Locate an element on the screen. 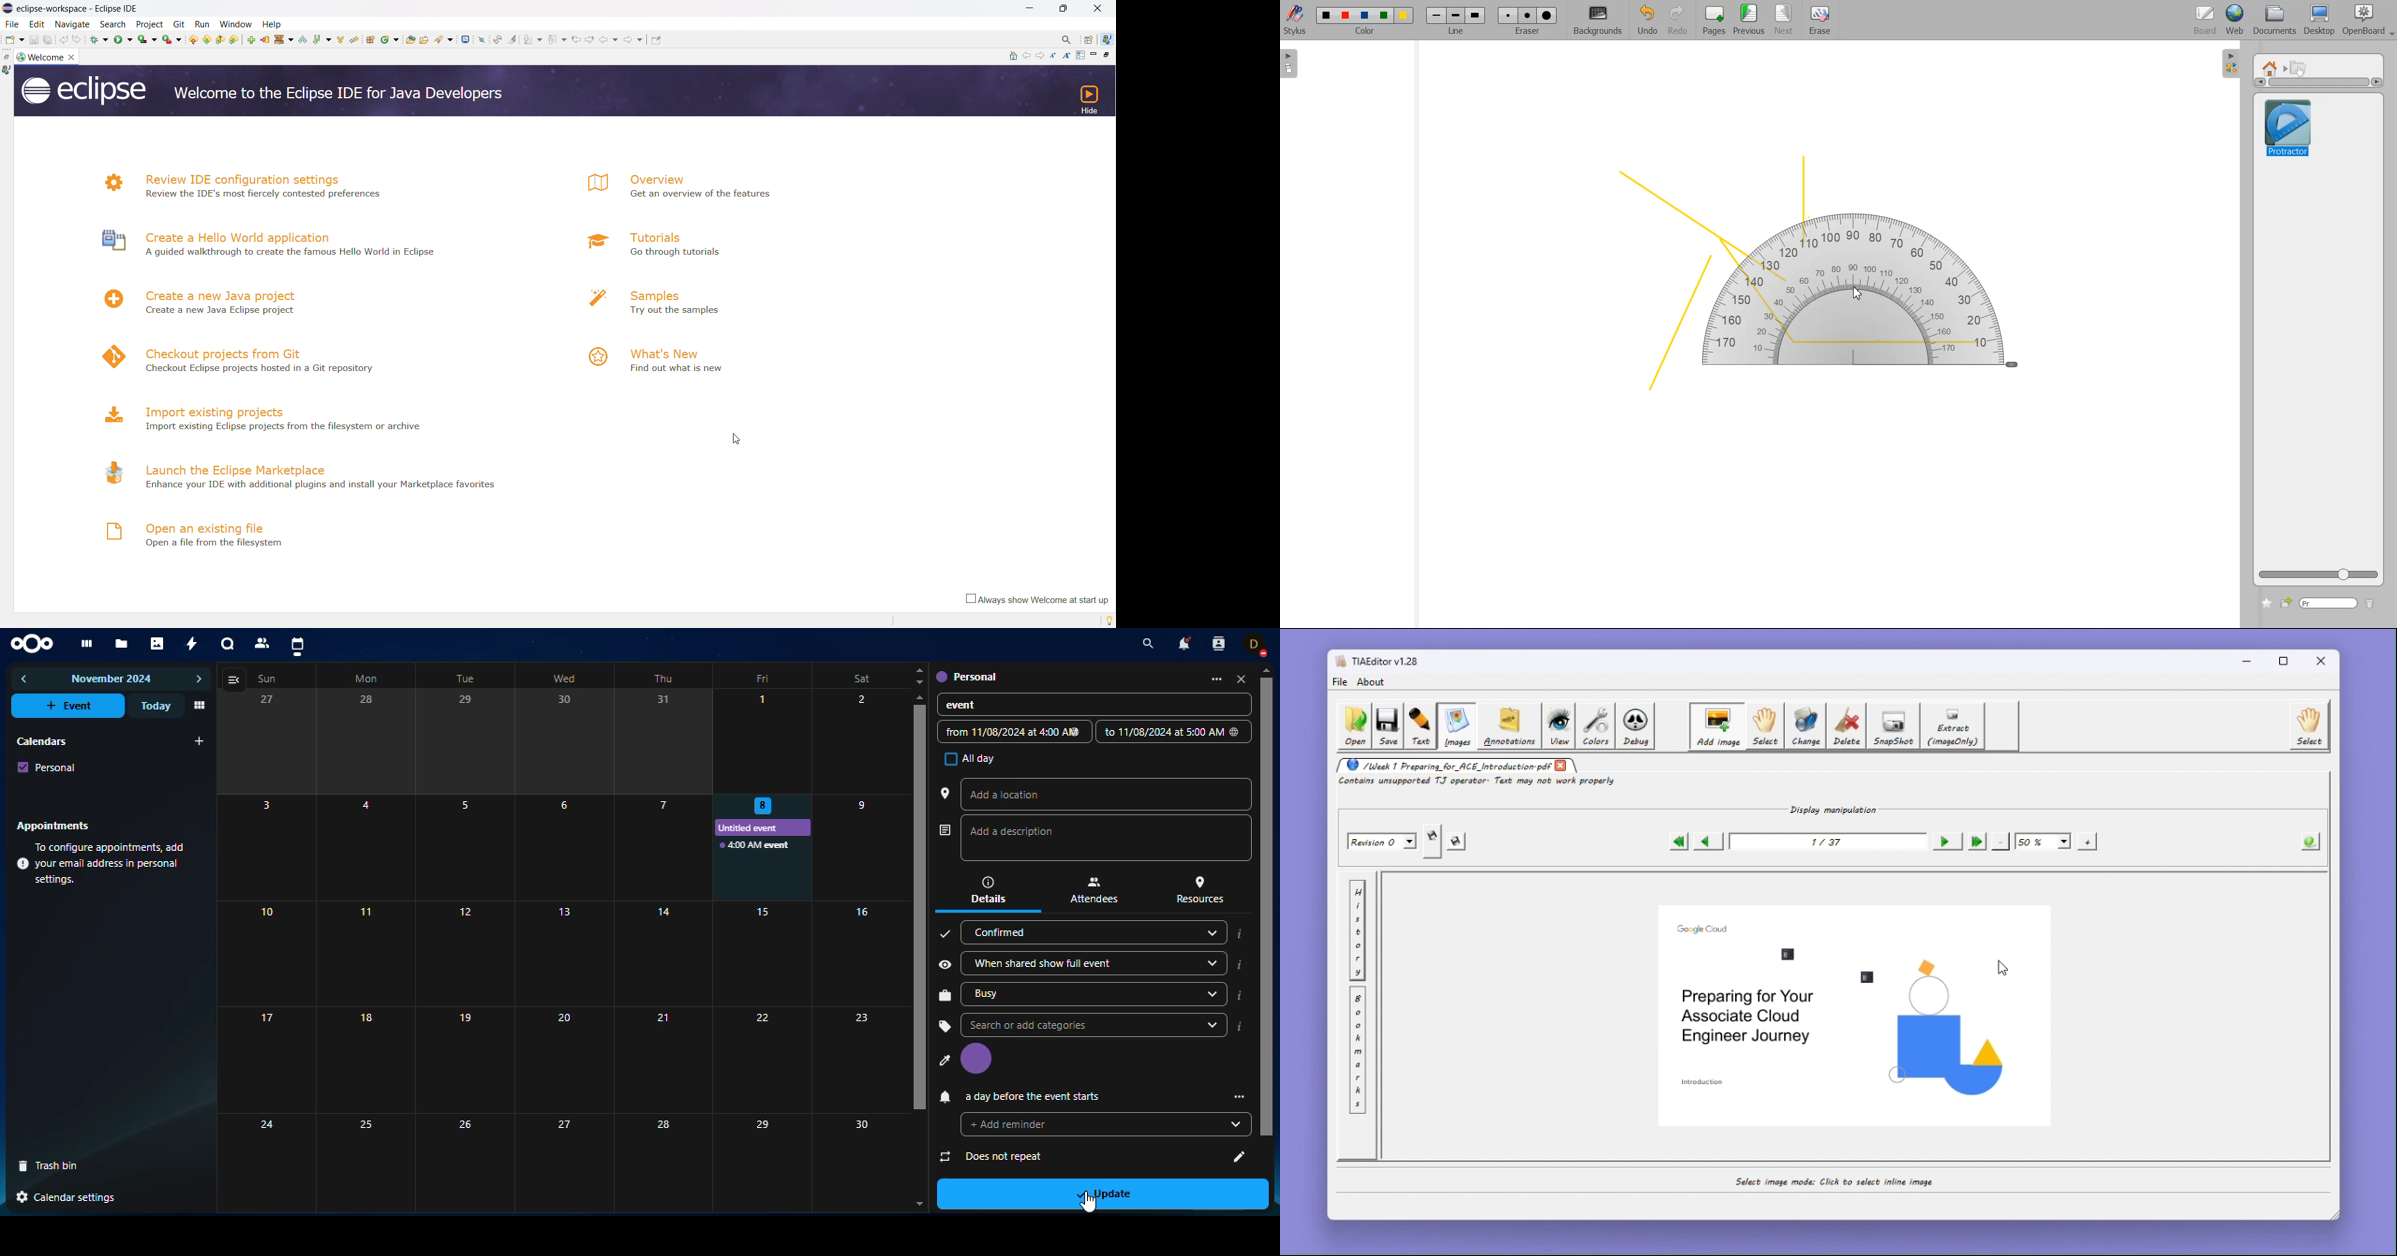  confirmed is located at coordinates (1020, 931).